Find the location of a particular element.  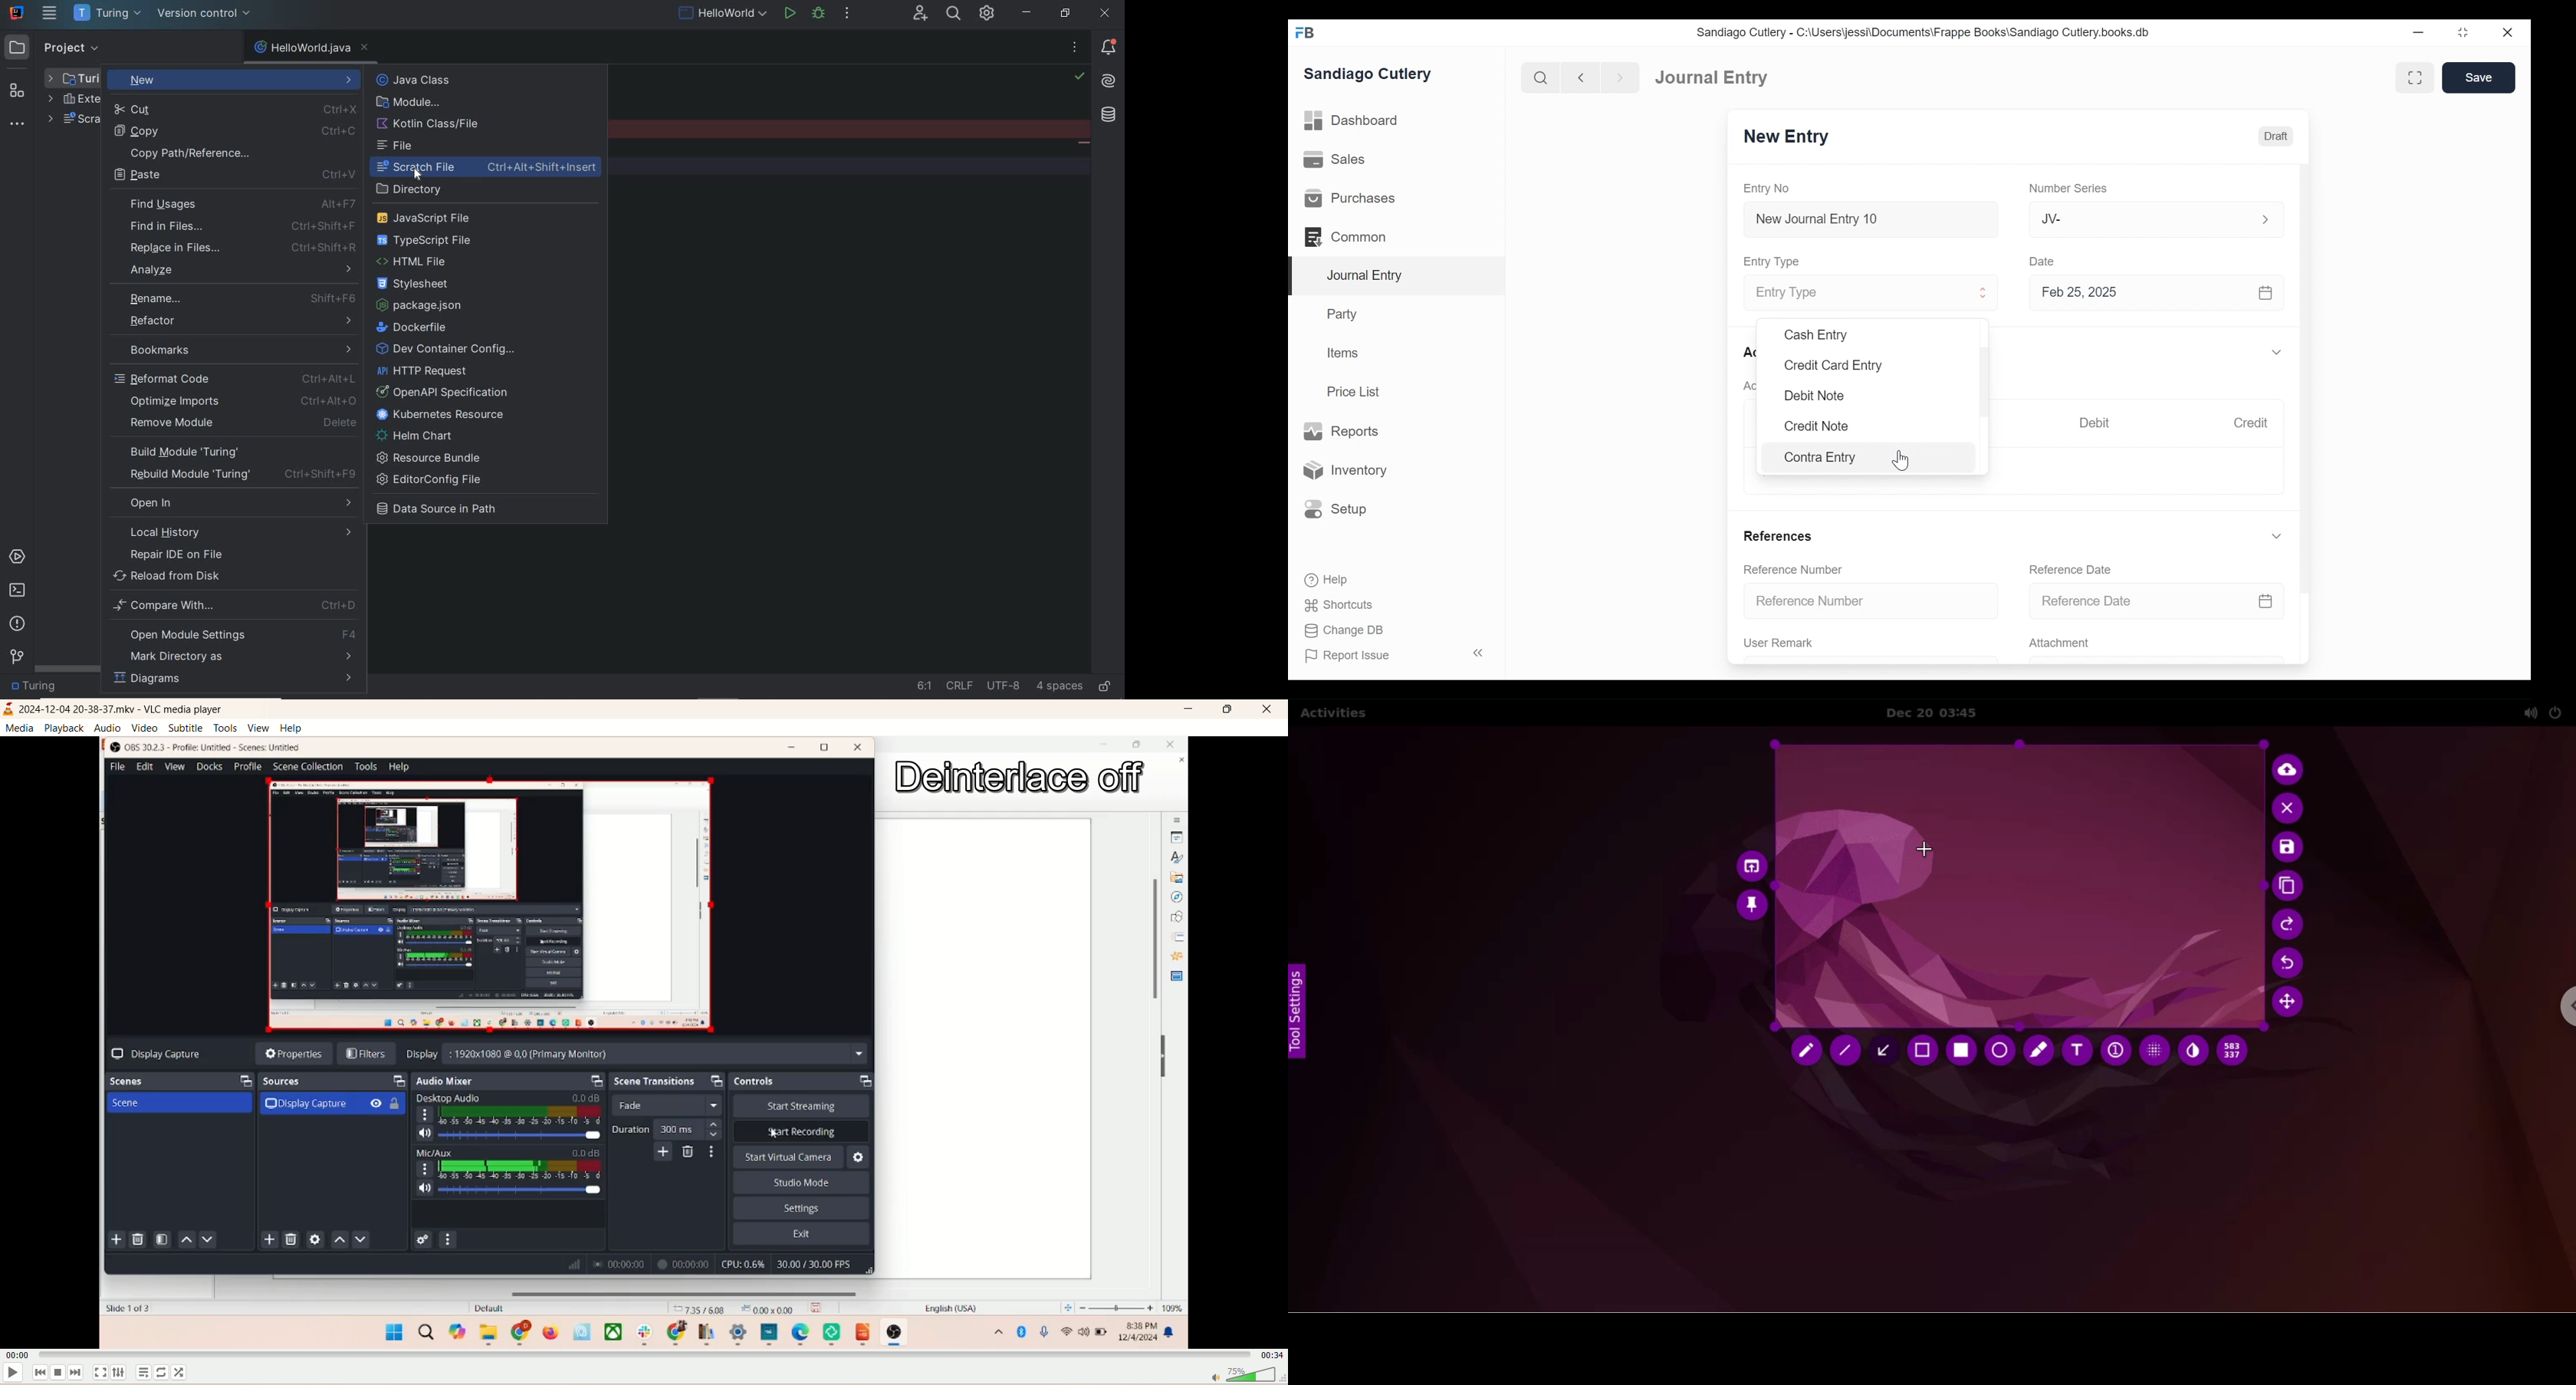

Vertical Scroll bar is located at coordinates (2308, 370).